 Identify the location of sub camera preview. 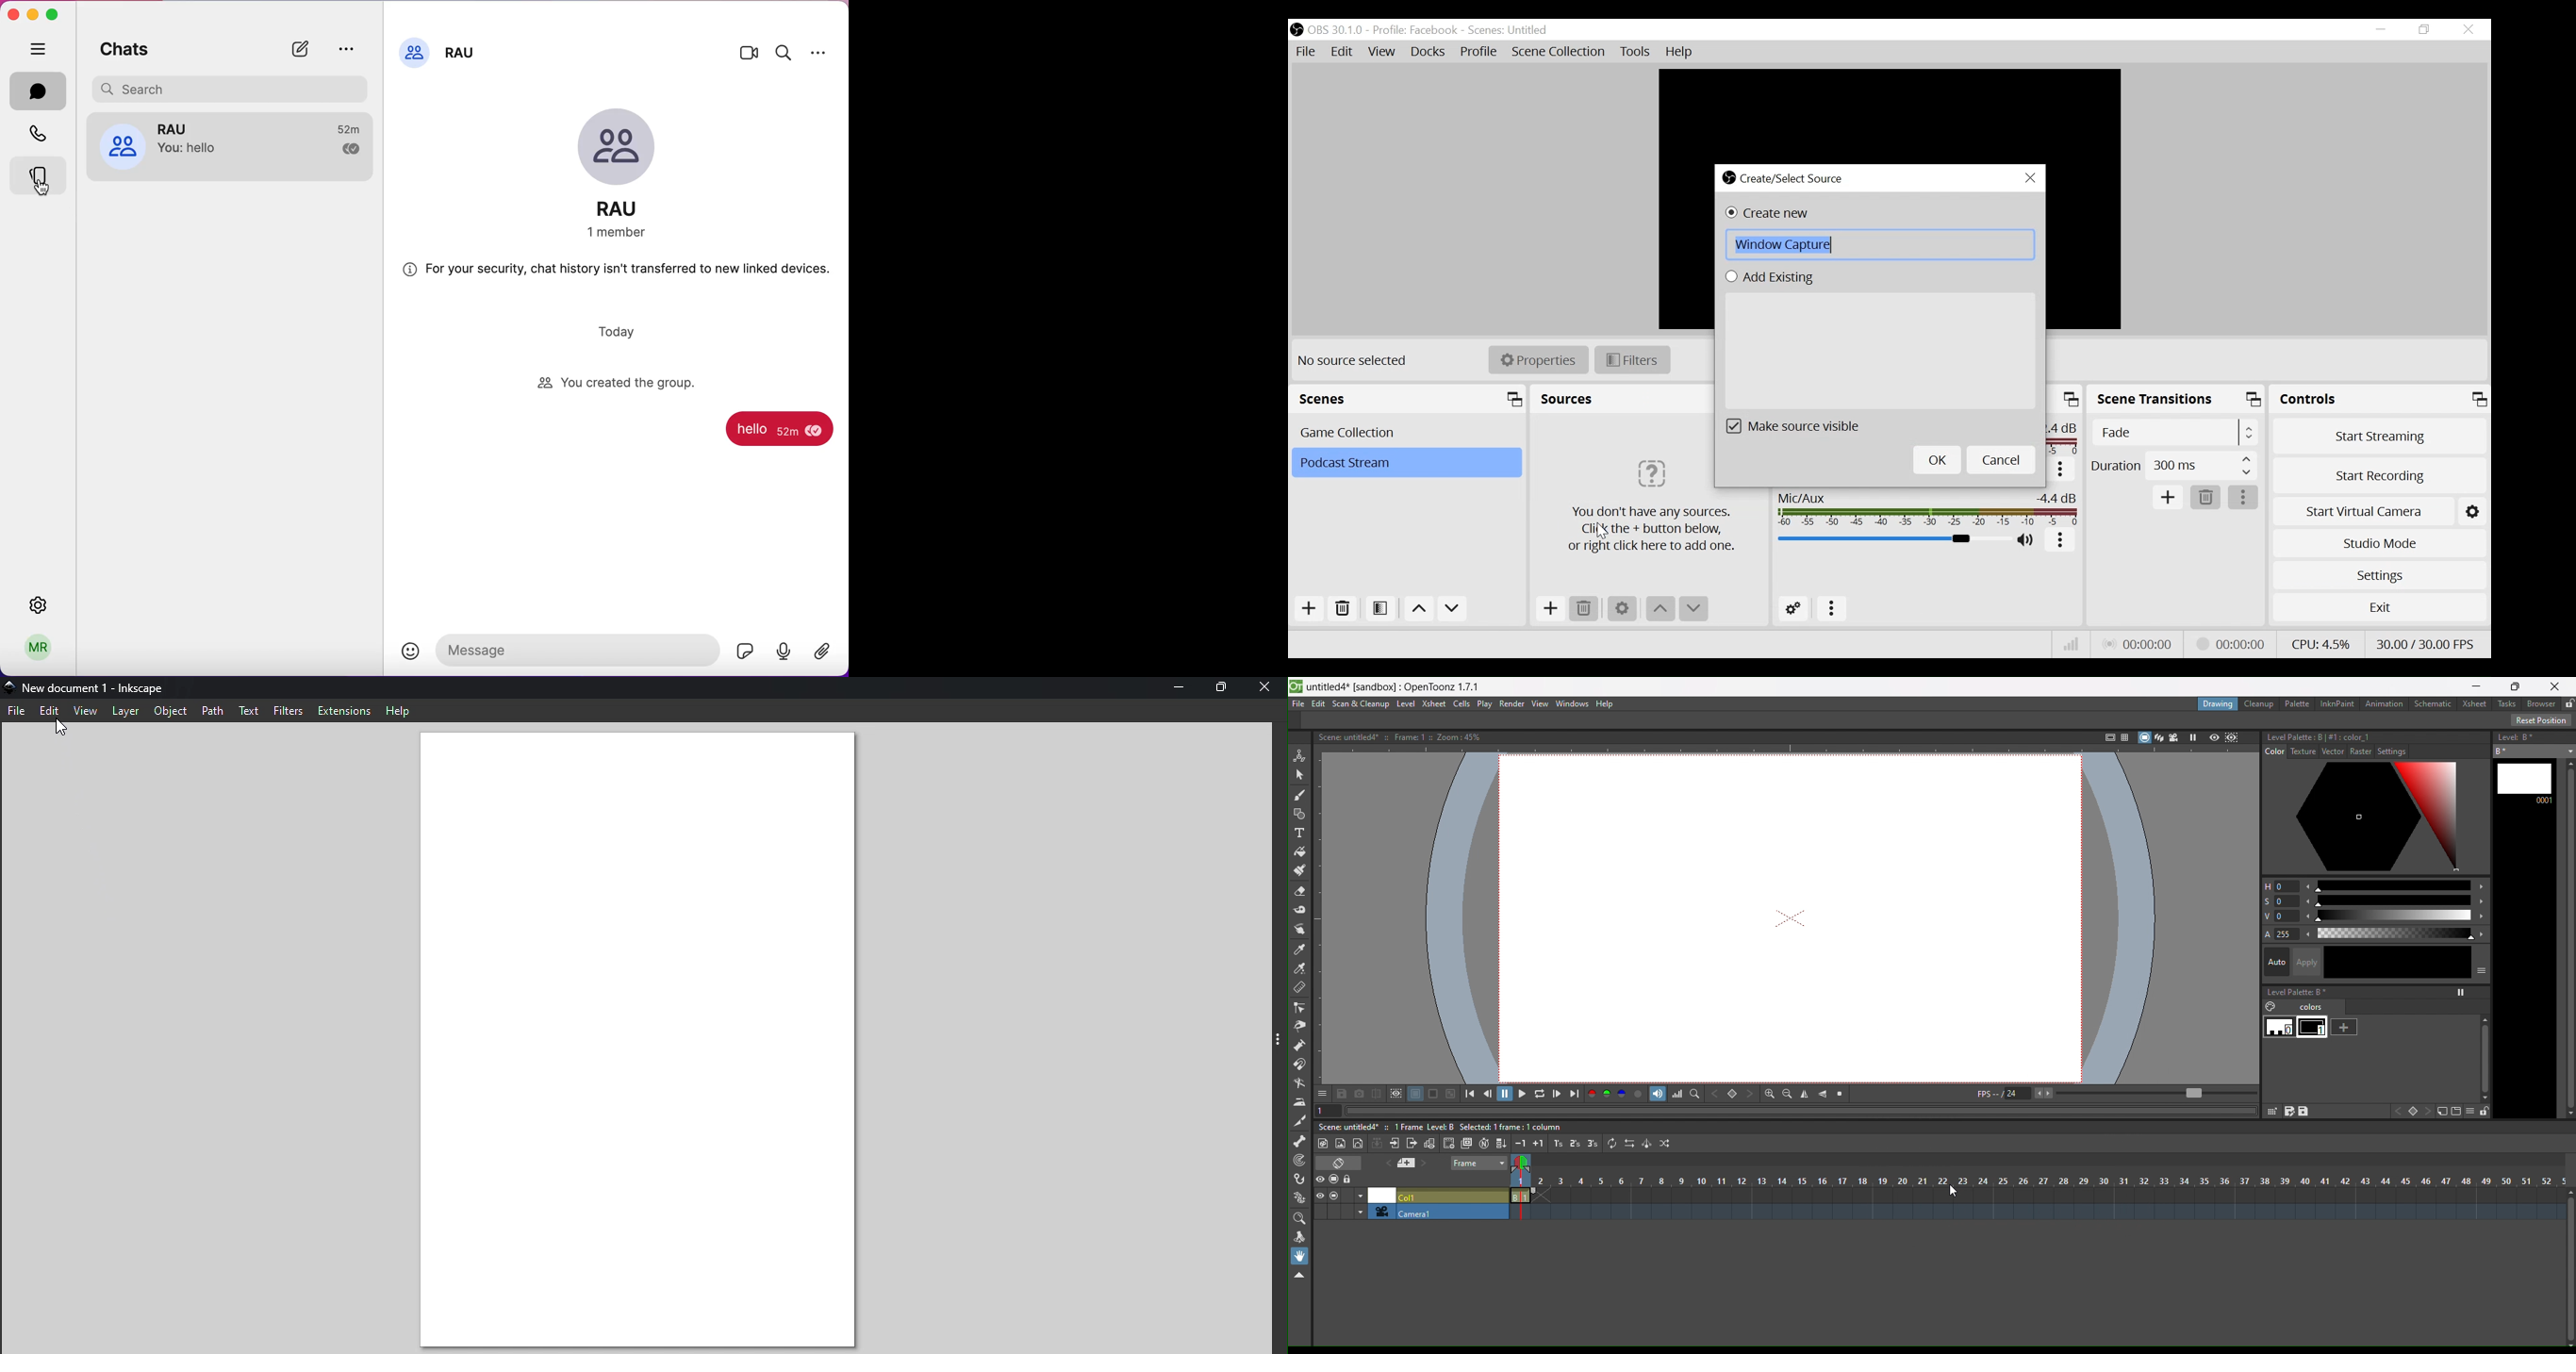
(2233, 739).